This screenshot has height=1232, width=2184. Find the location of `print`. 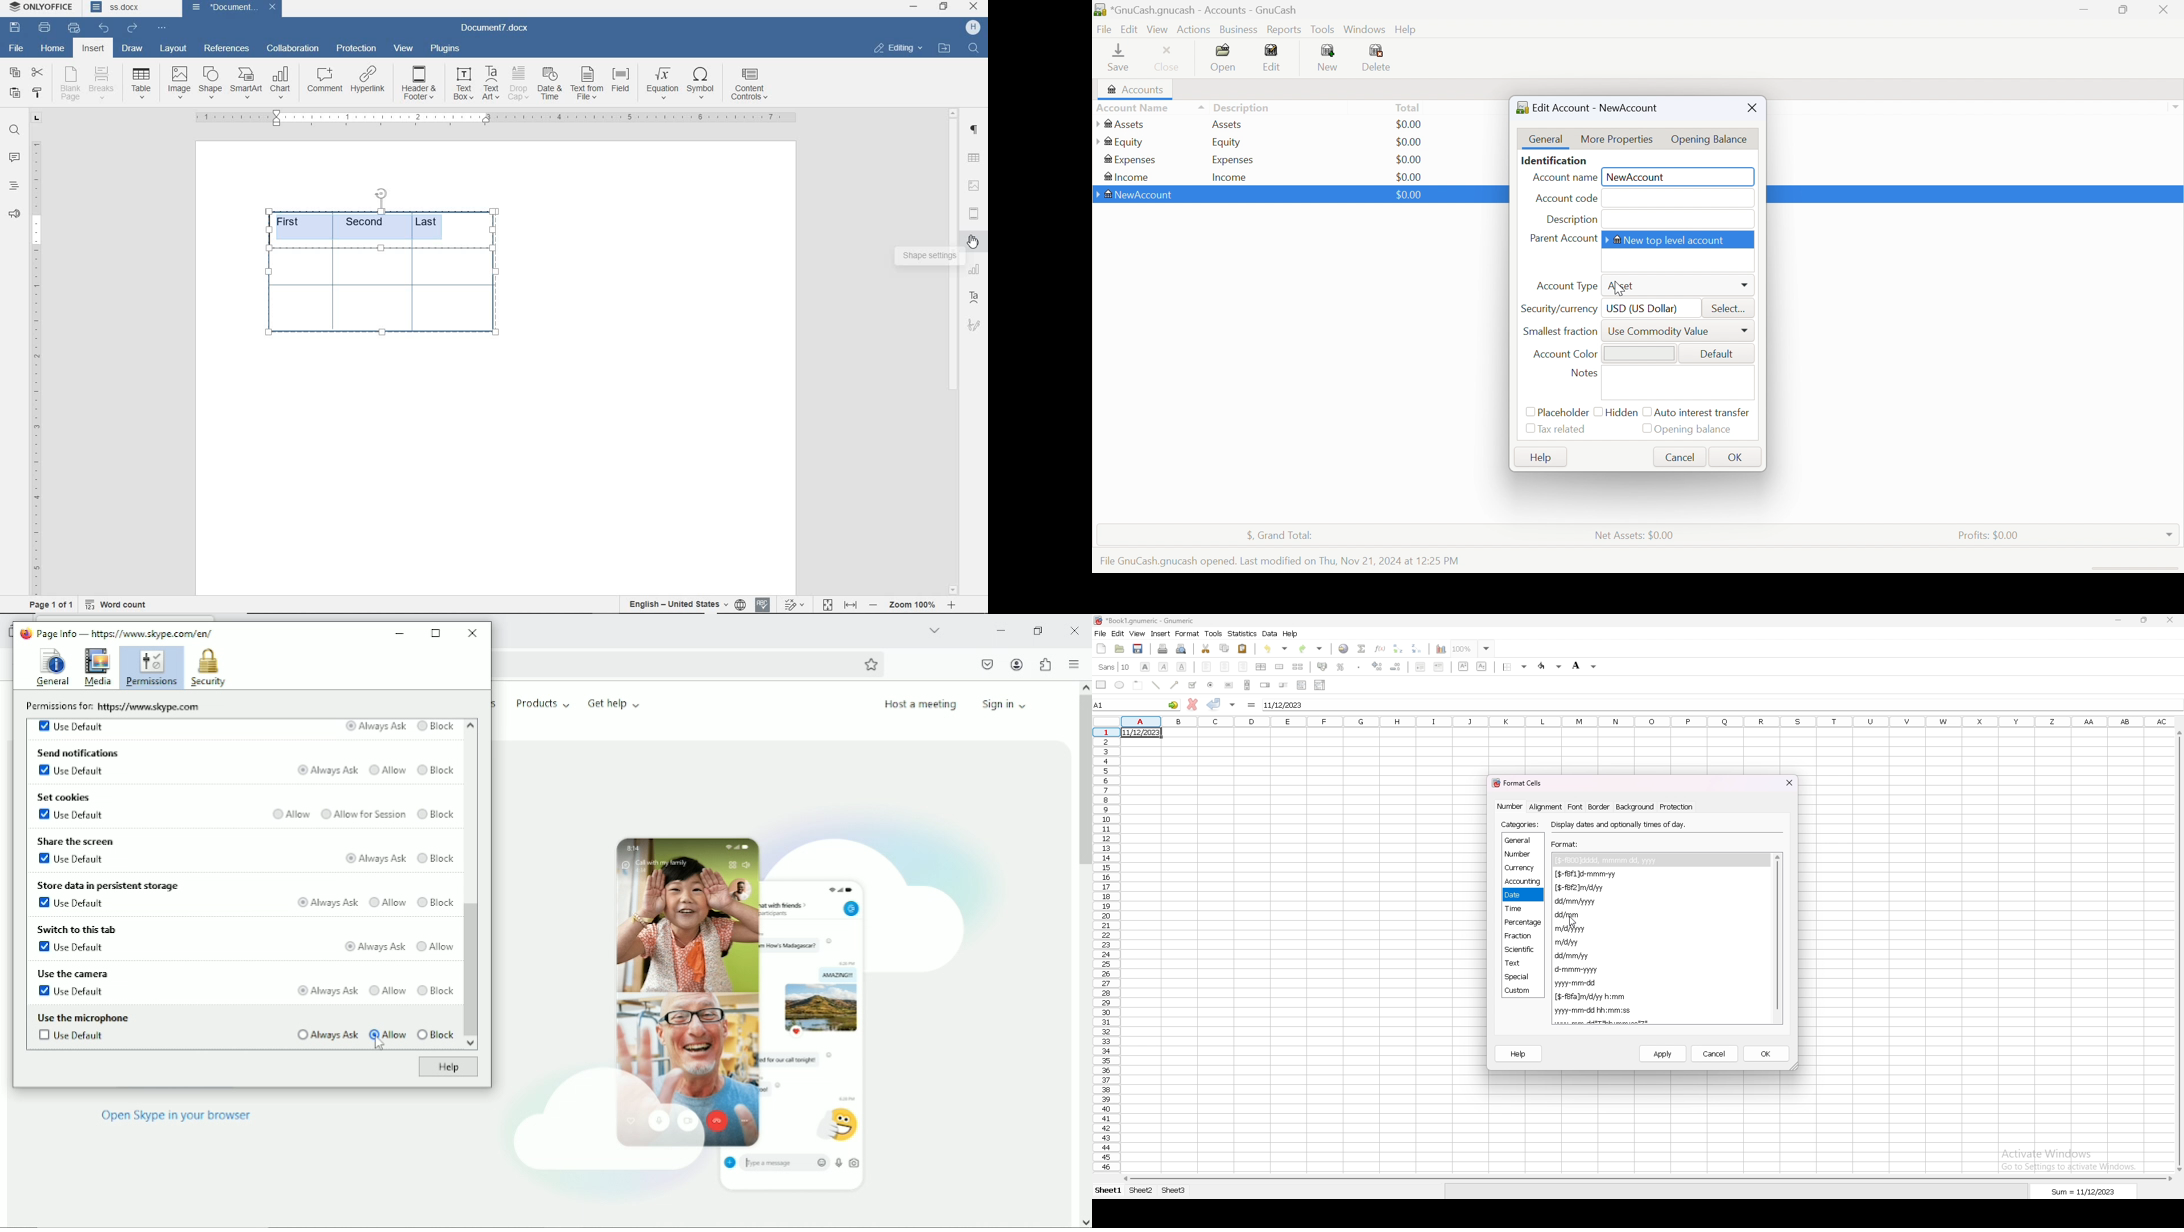

print is located at coordinates (1163, 649).